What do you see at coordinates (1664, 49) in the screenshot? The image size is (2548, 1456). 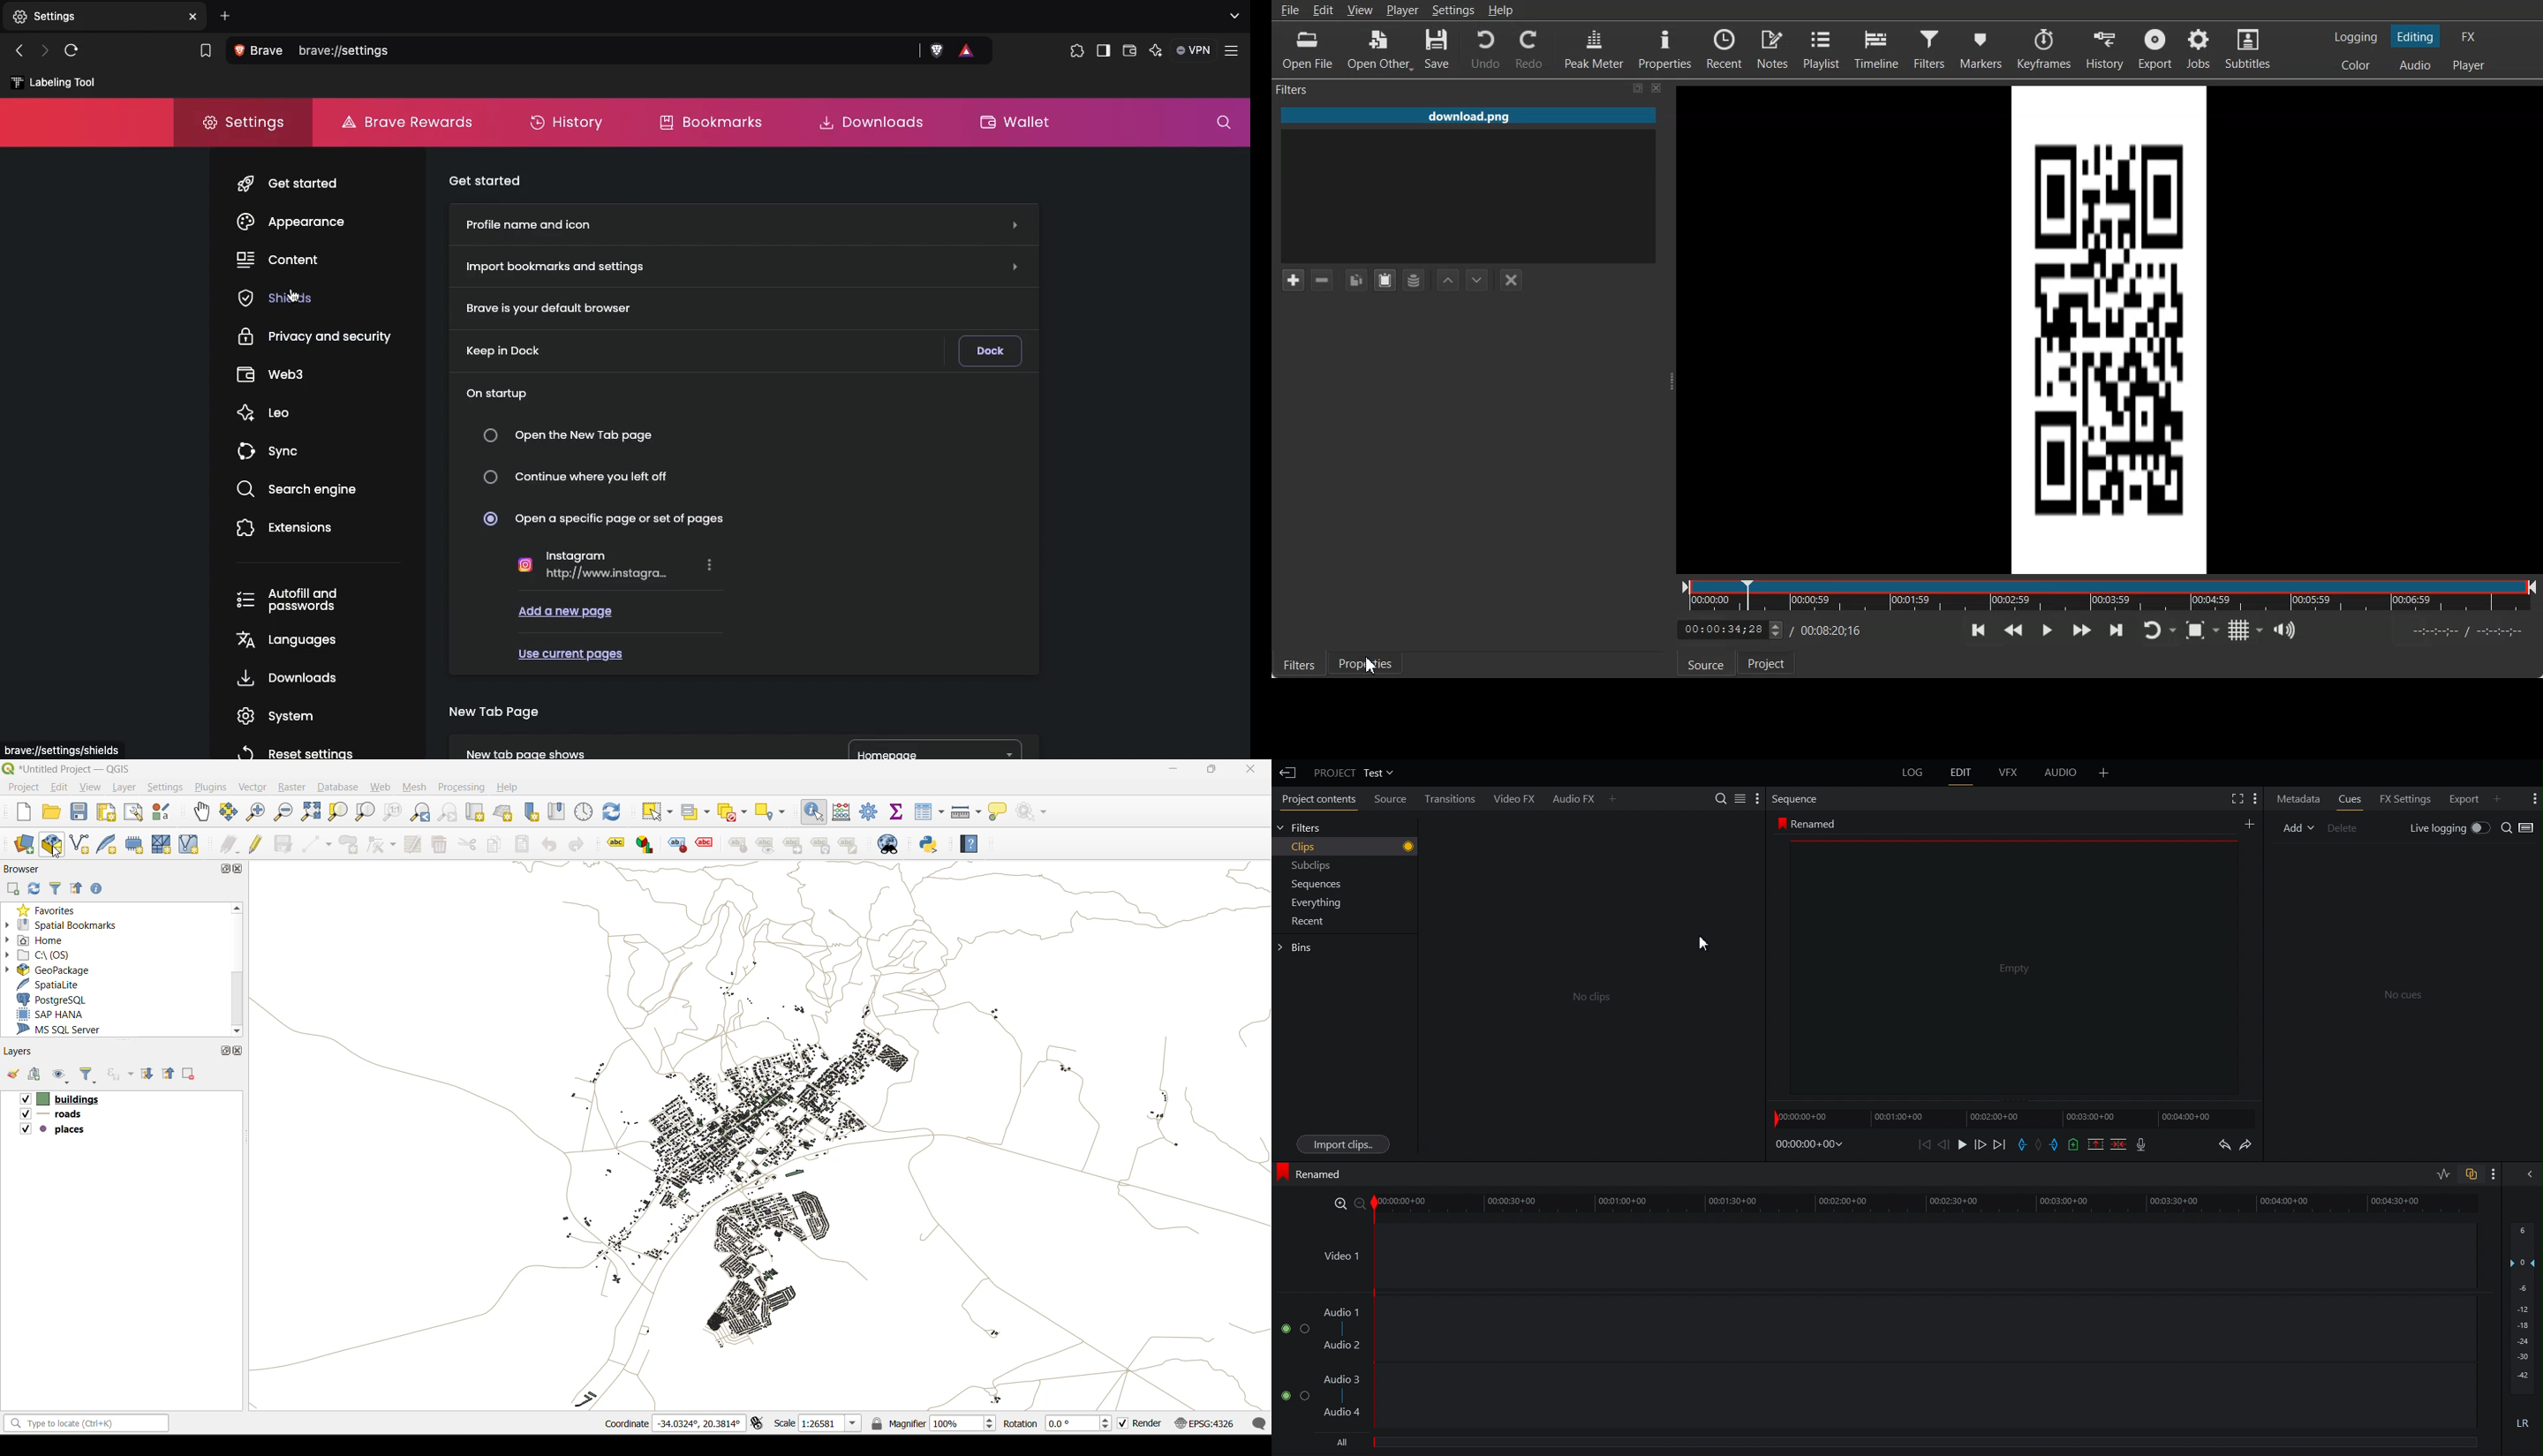 I see `Properties` at bounding box center [1664, 49].